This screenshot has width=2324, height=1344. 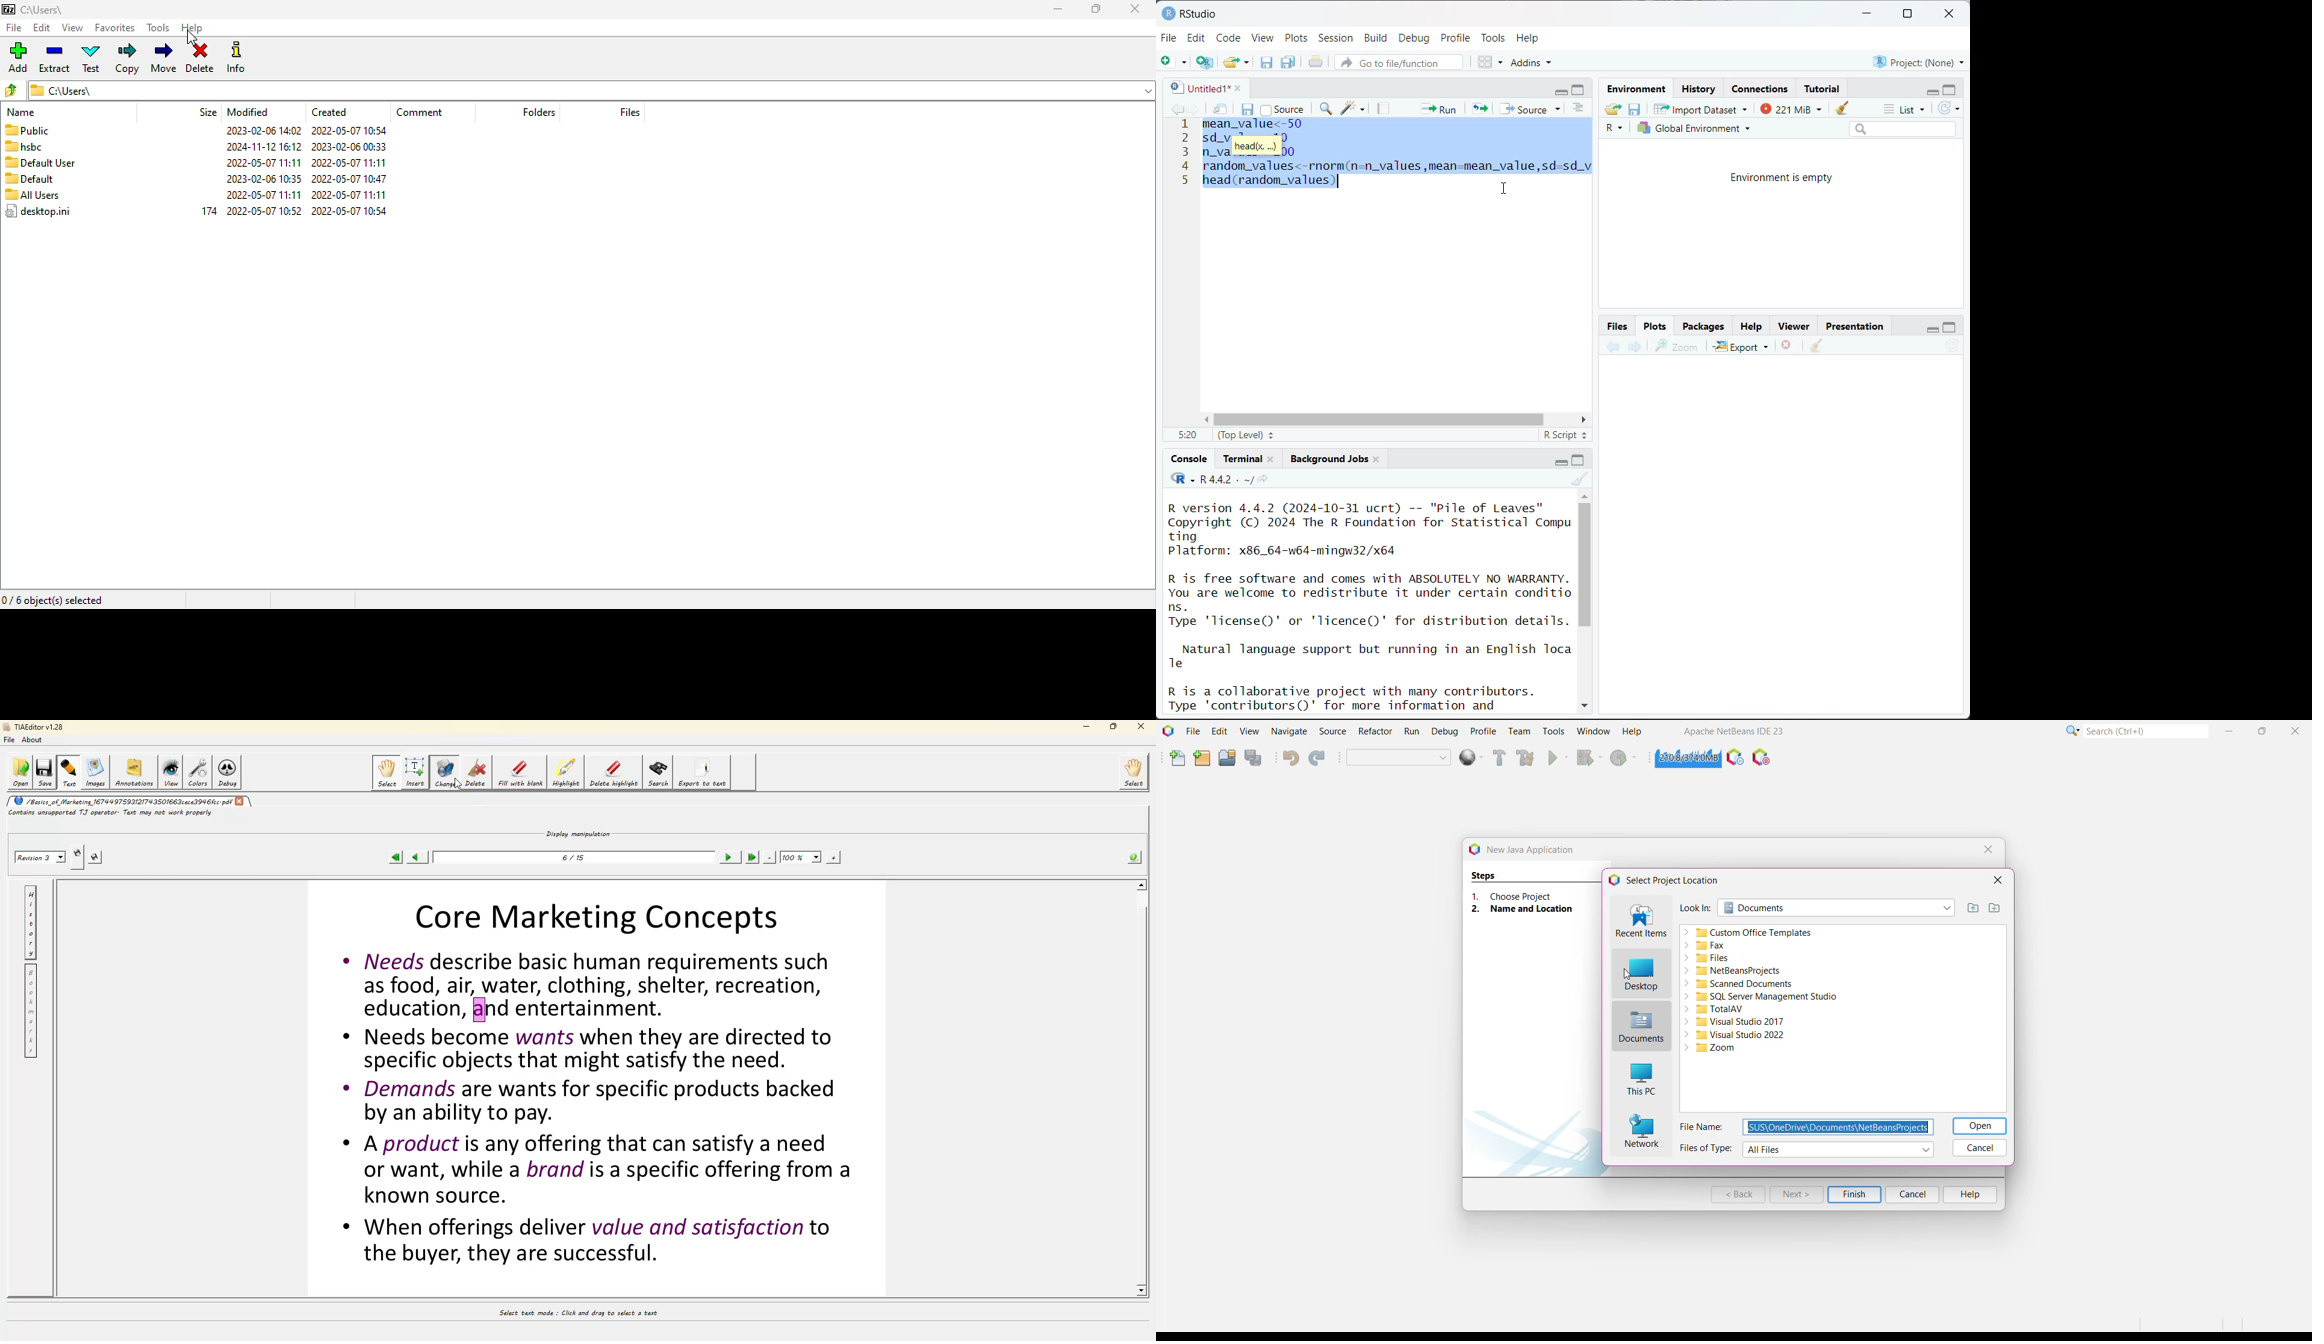 I want to click on Environment is empty, so click(x=1783, y=178).